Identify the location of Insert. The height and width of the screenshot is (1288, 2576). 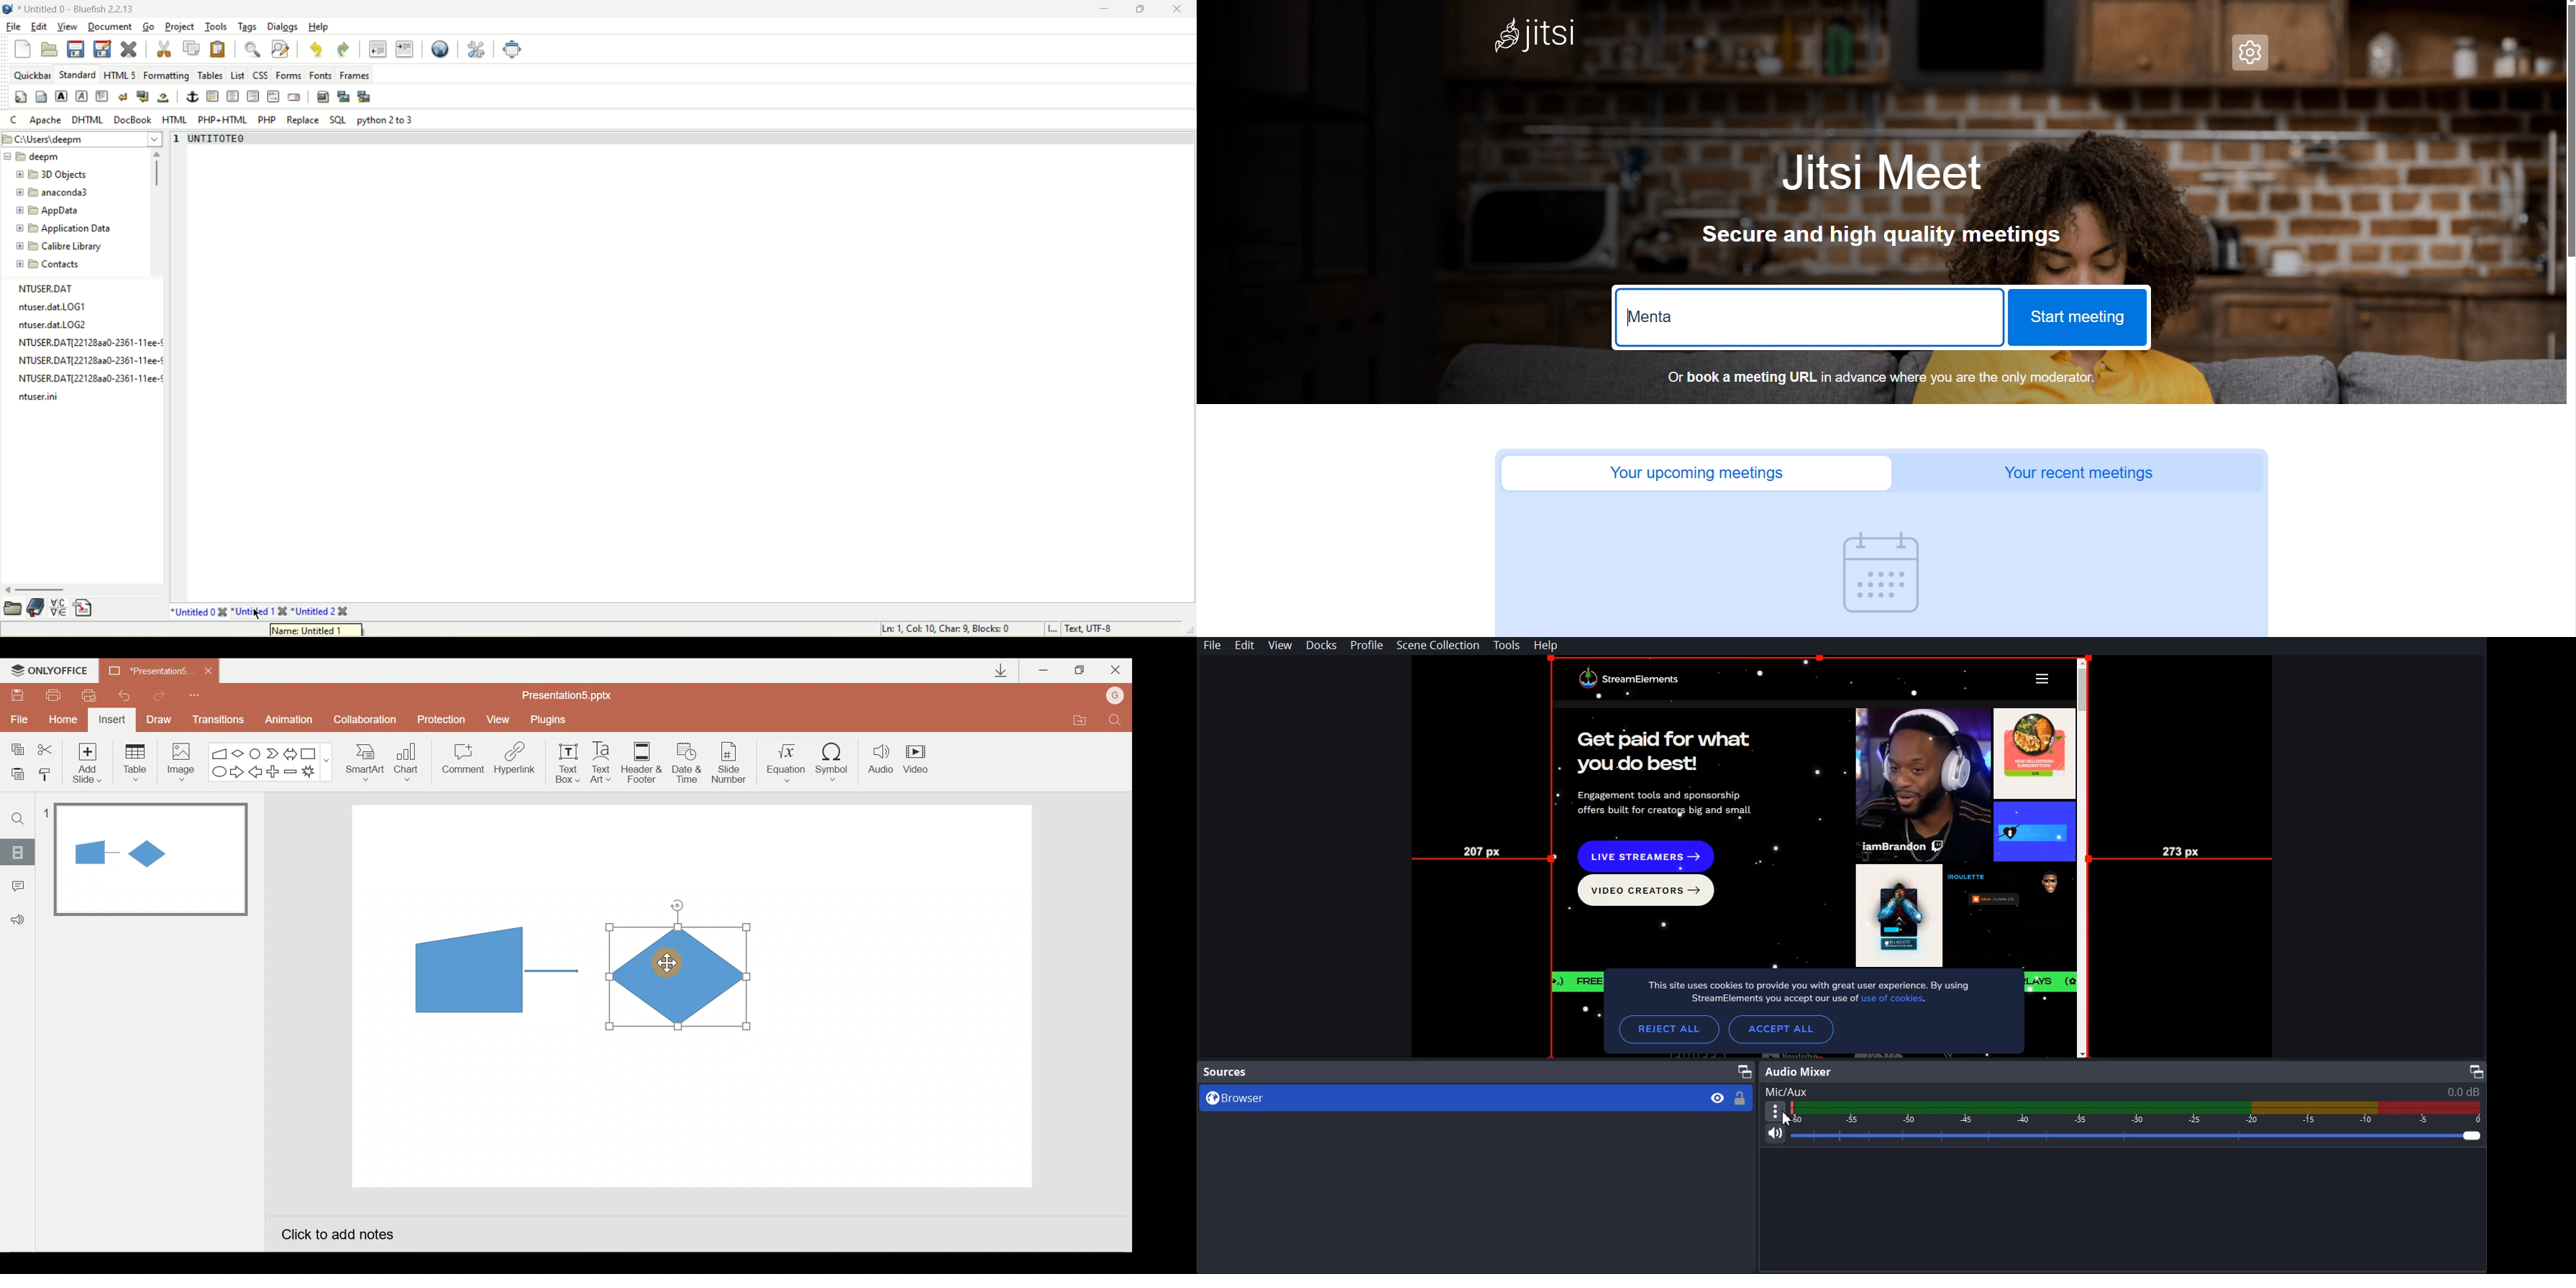
(110, 721).